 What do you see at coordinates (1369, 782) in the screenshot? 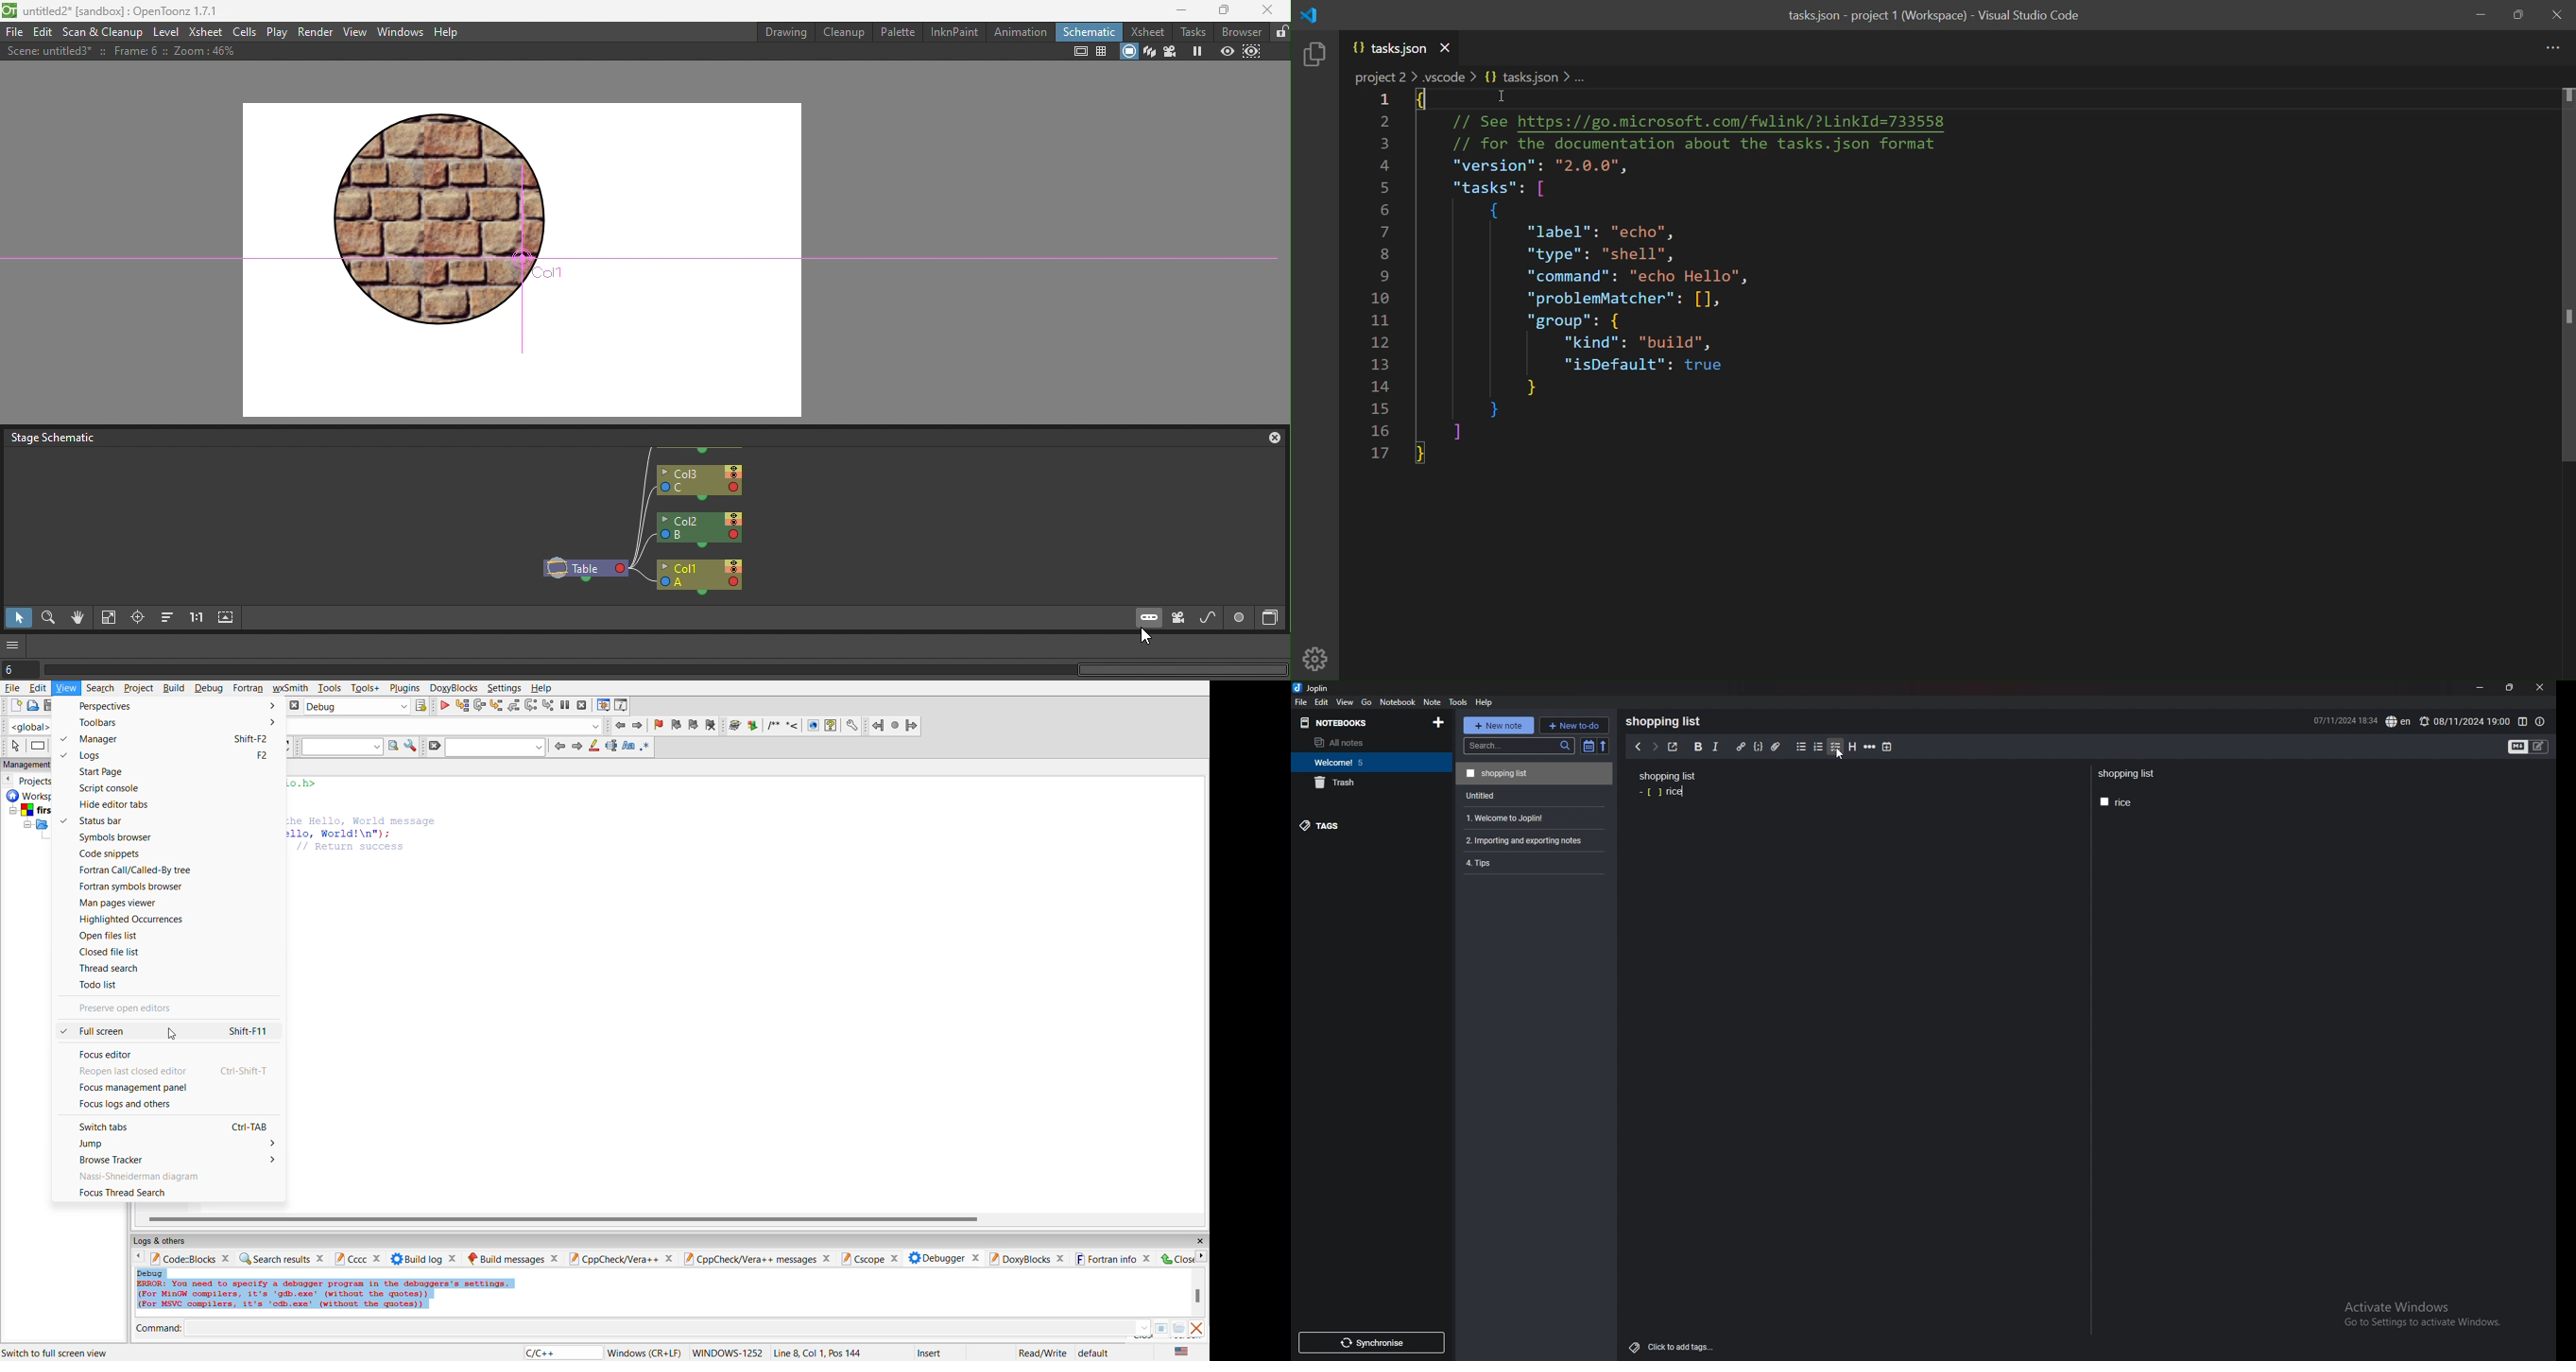
I see `trash` at bounding box center [1369, 782].